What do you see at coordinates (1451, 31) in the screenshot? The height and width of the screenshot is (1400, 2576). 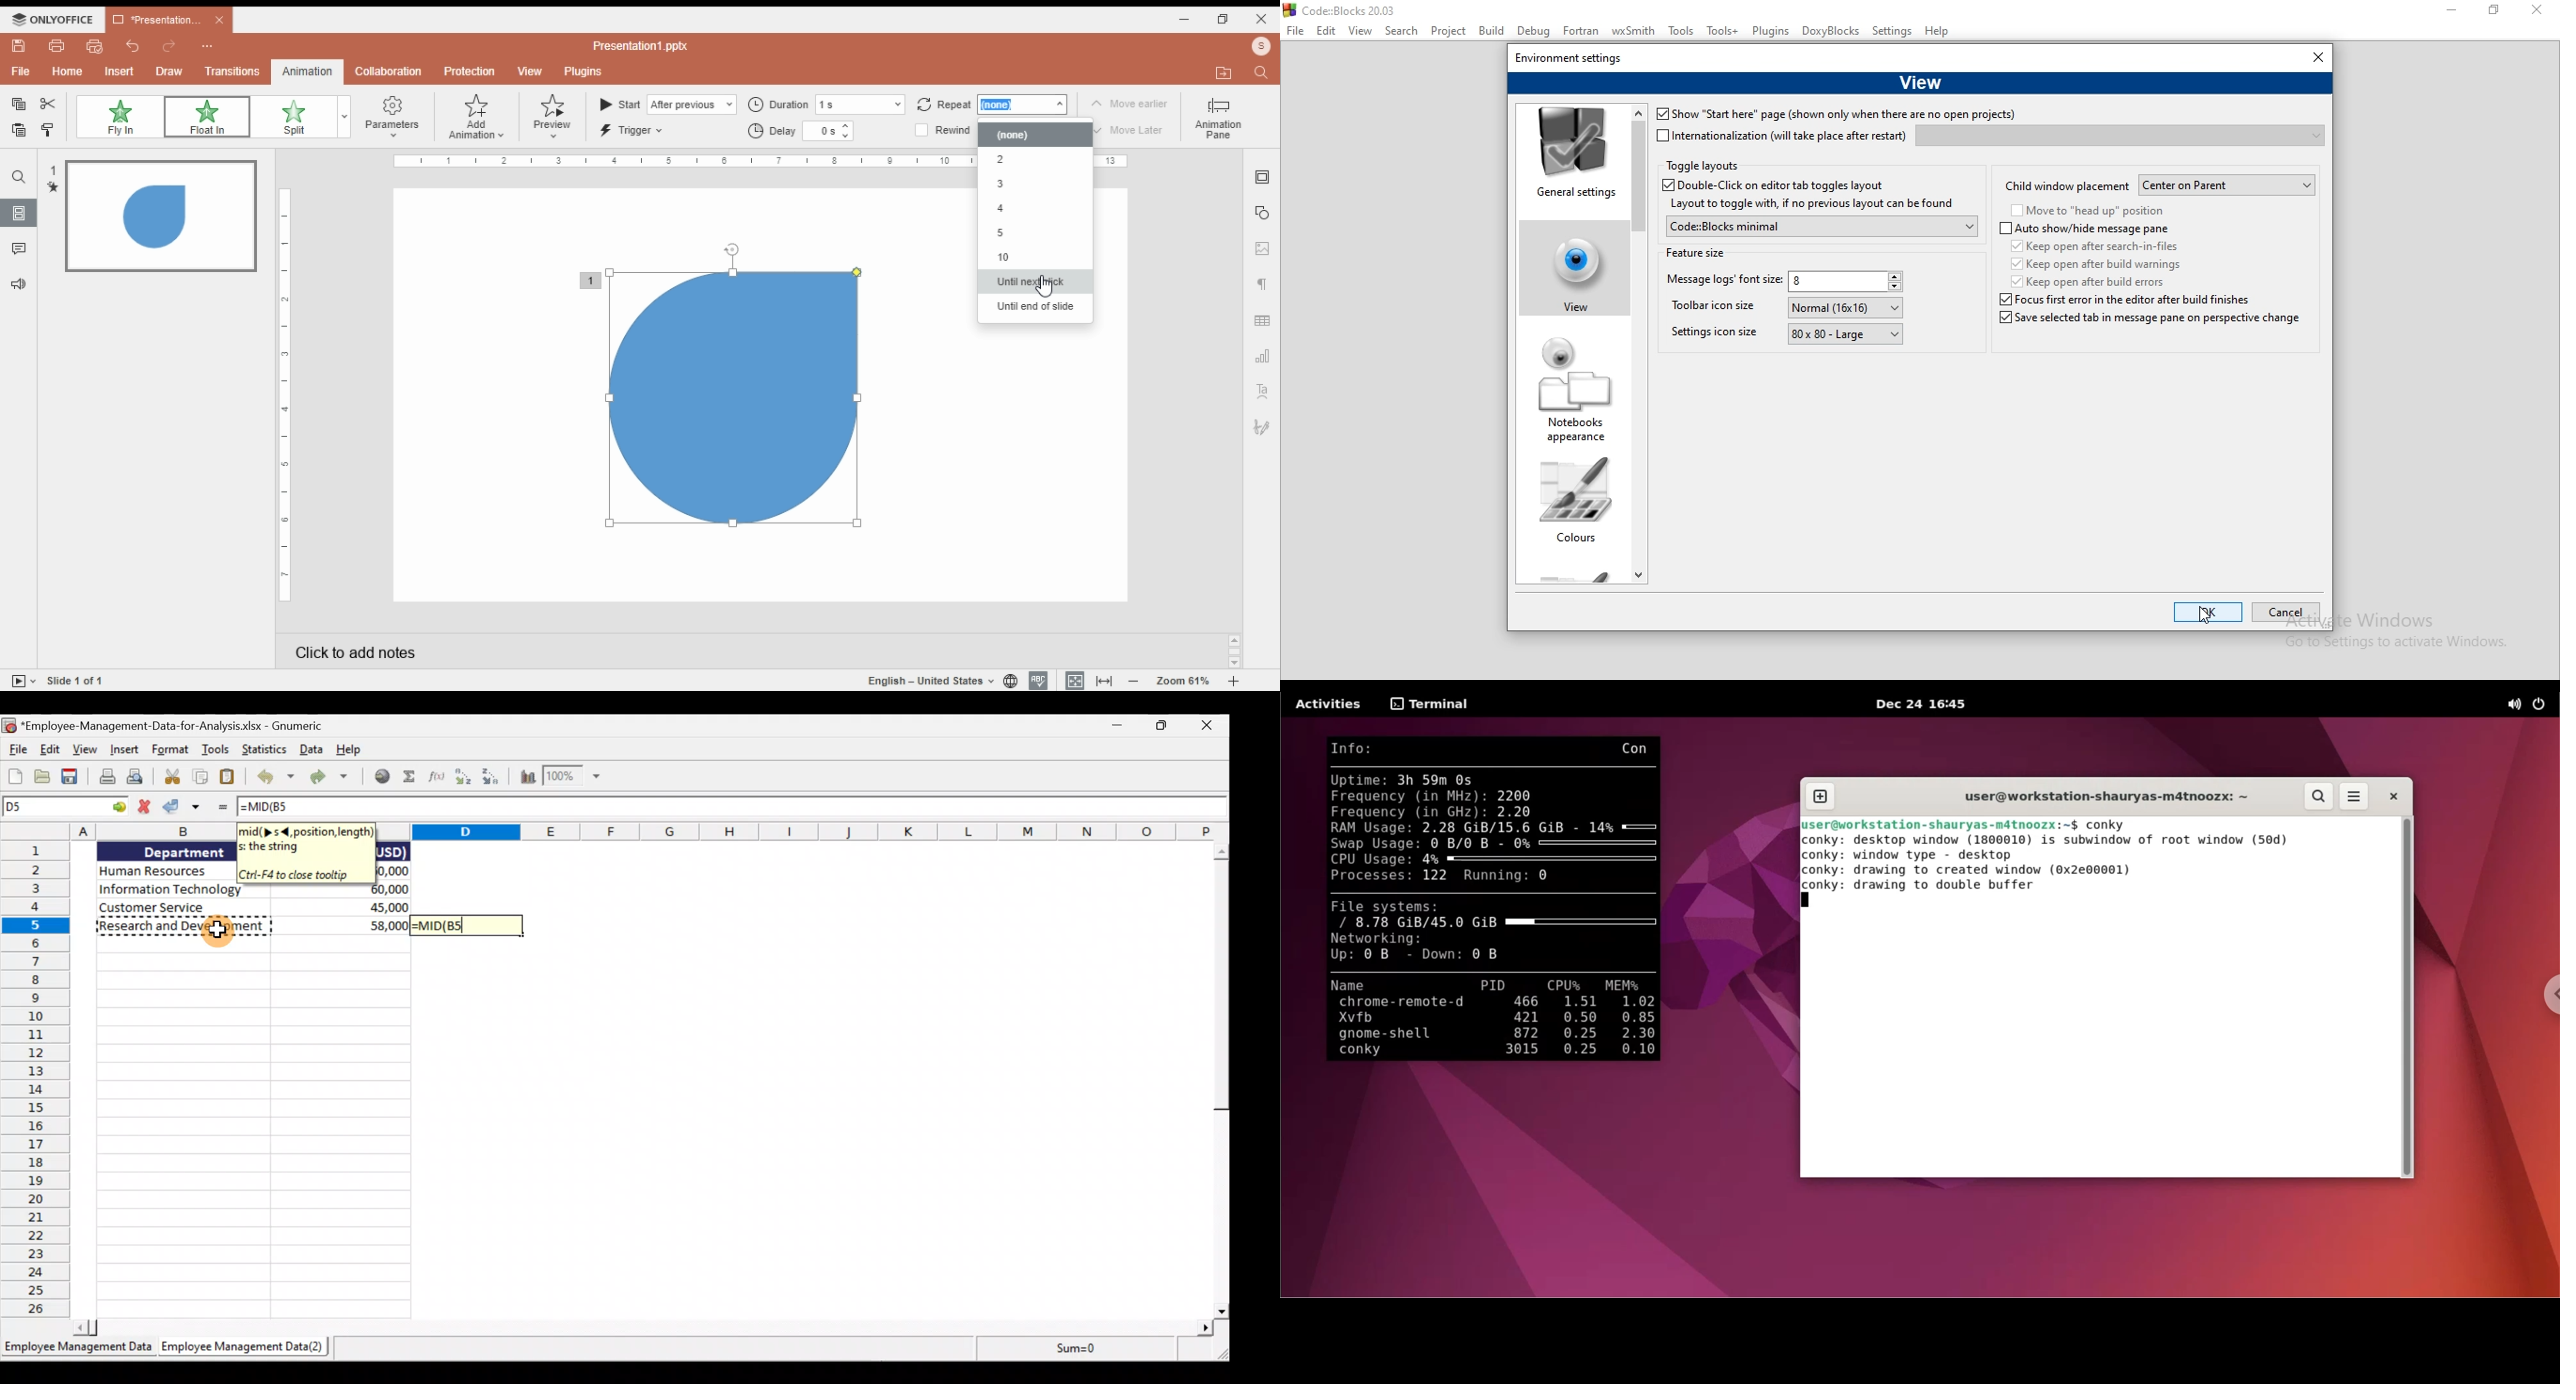 I see `Project` at bounding box center [1451, 31].